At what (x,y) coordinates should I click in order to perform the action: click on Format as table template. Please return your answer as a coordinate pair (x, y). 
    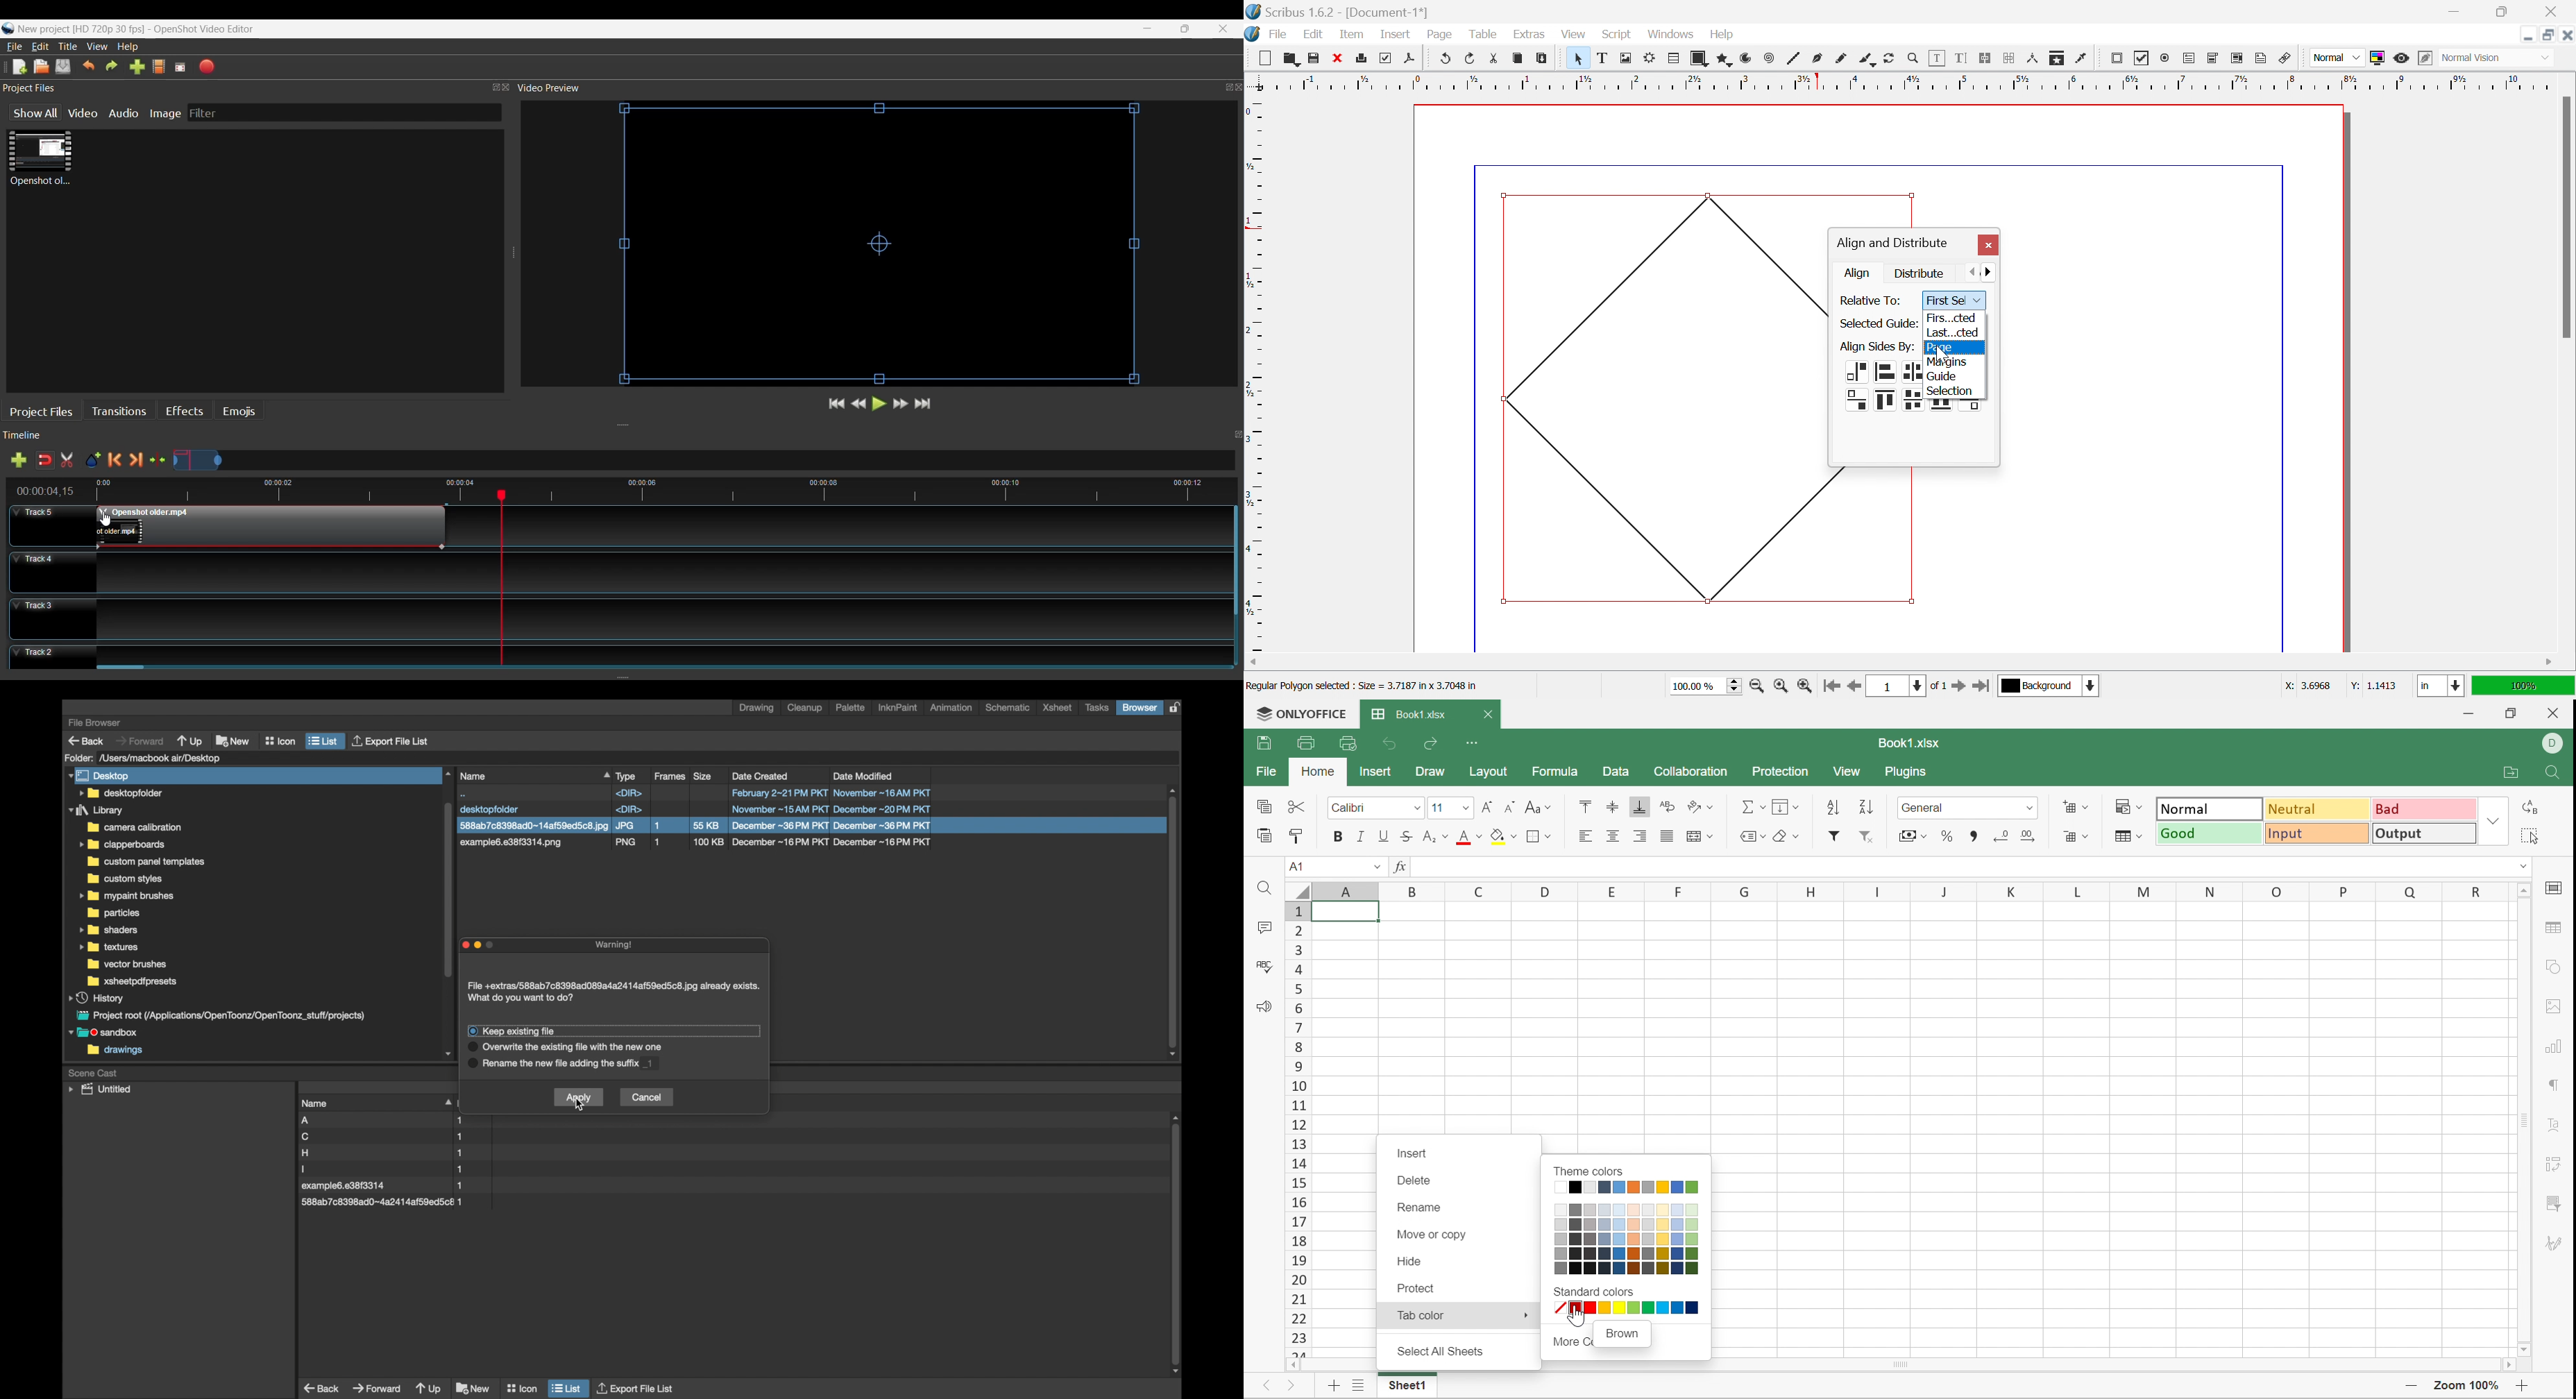
    Looking at the image, I should click on (2129, 836).